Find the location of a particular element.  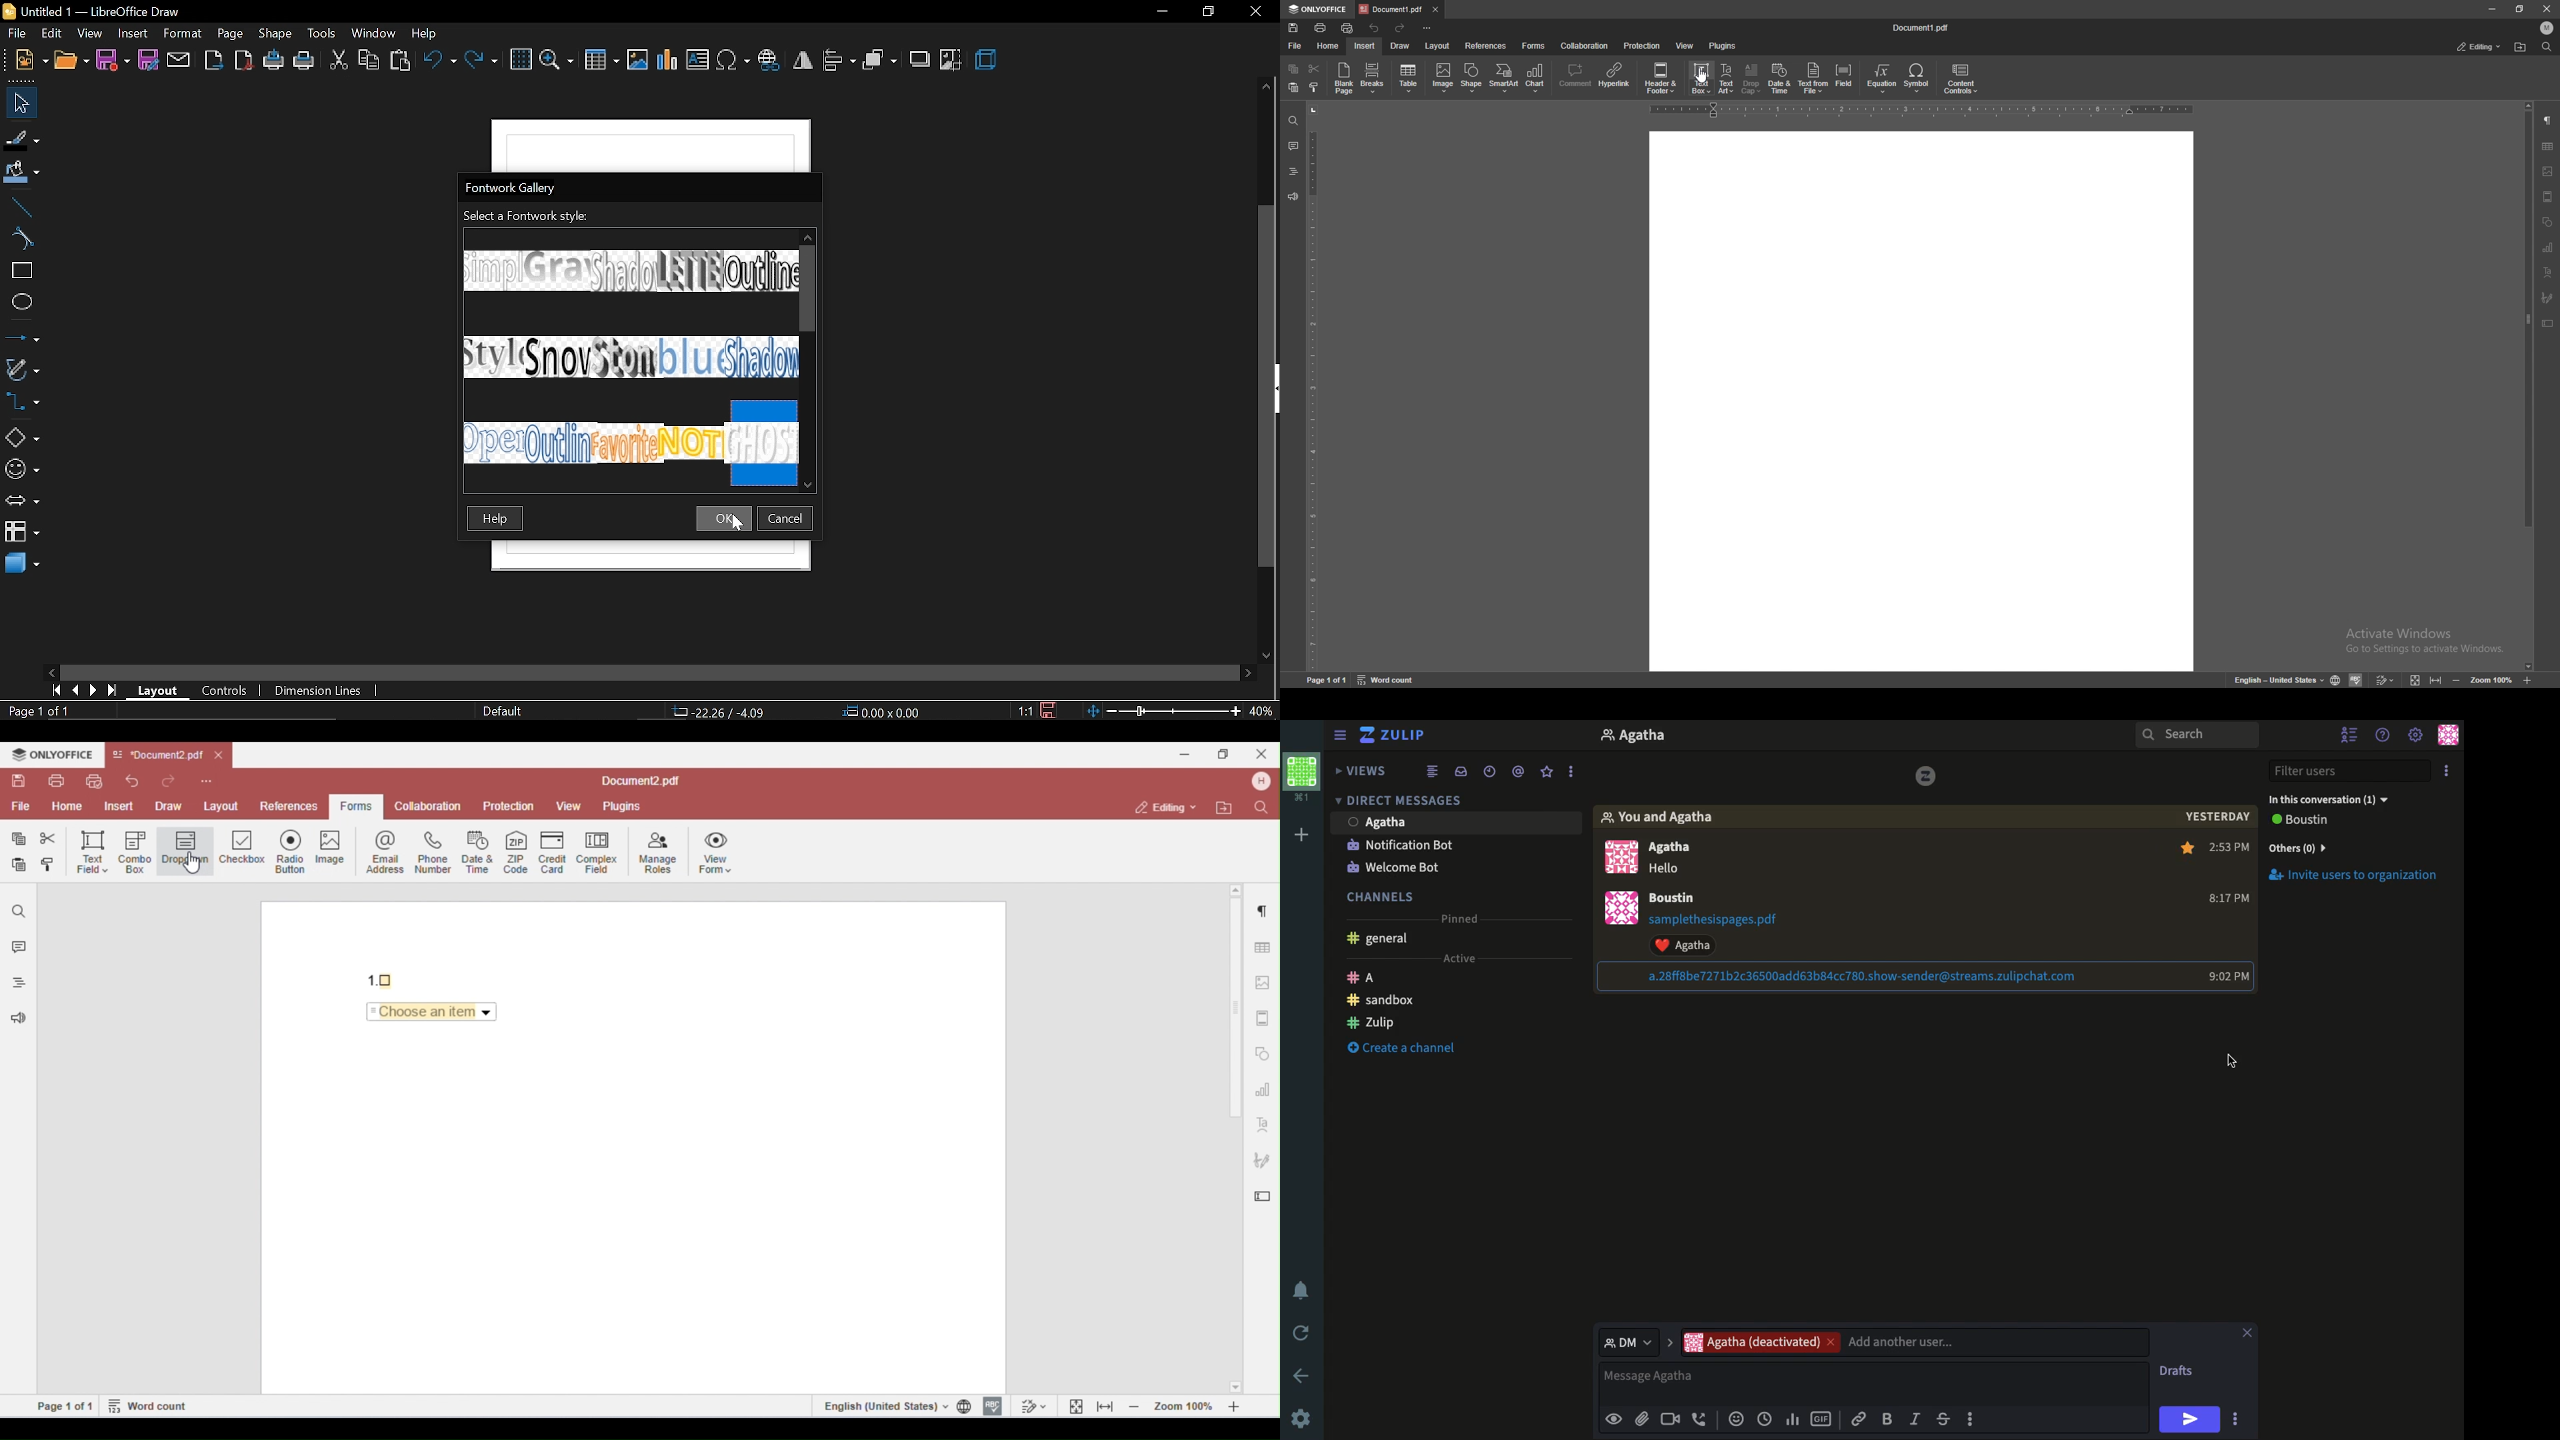

shape is located at coordinates (275, 35).